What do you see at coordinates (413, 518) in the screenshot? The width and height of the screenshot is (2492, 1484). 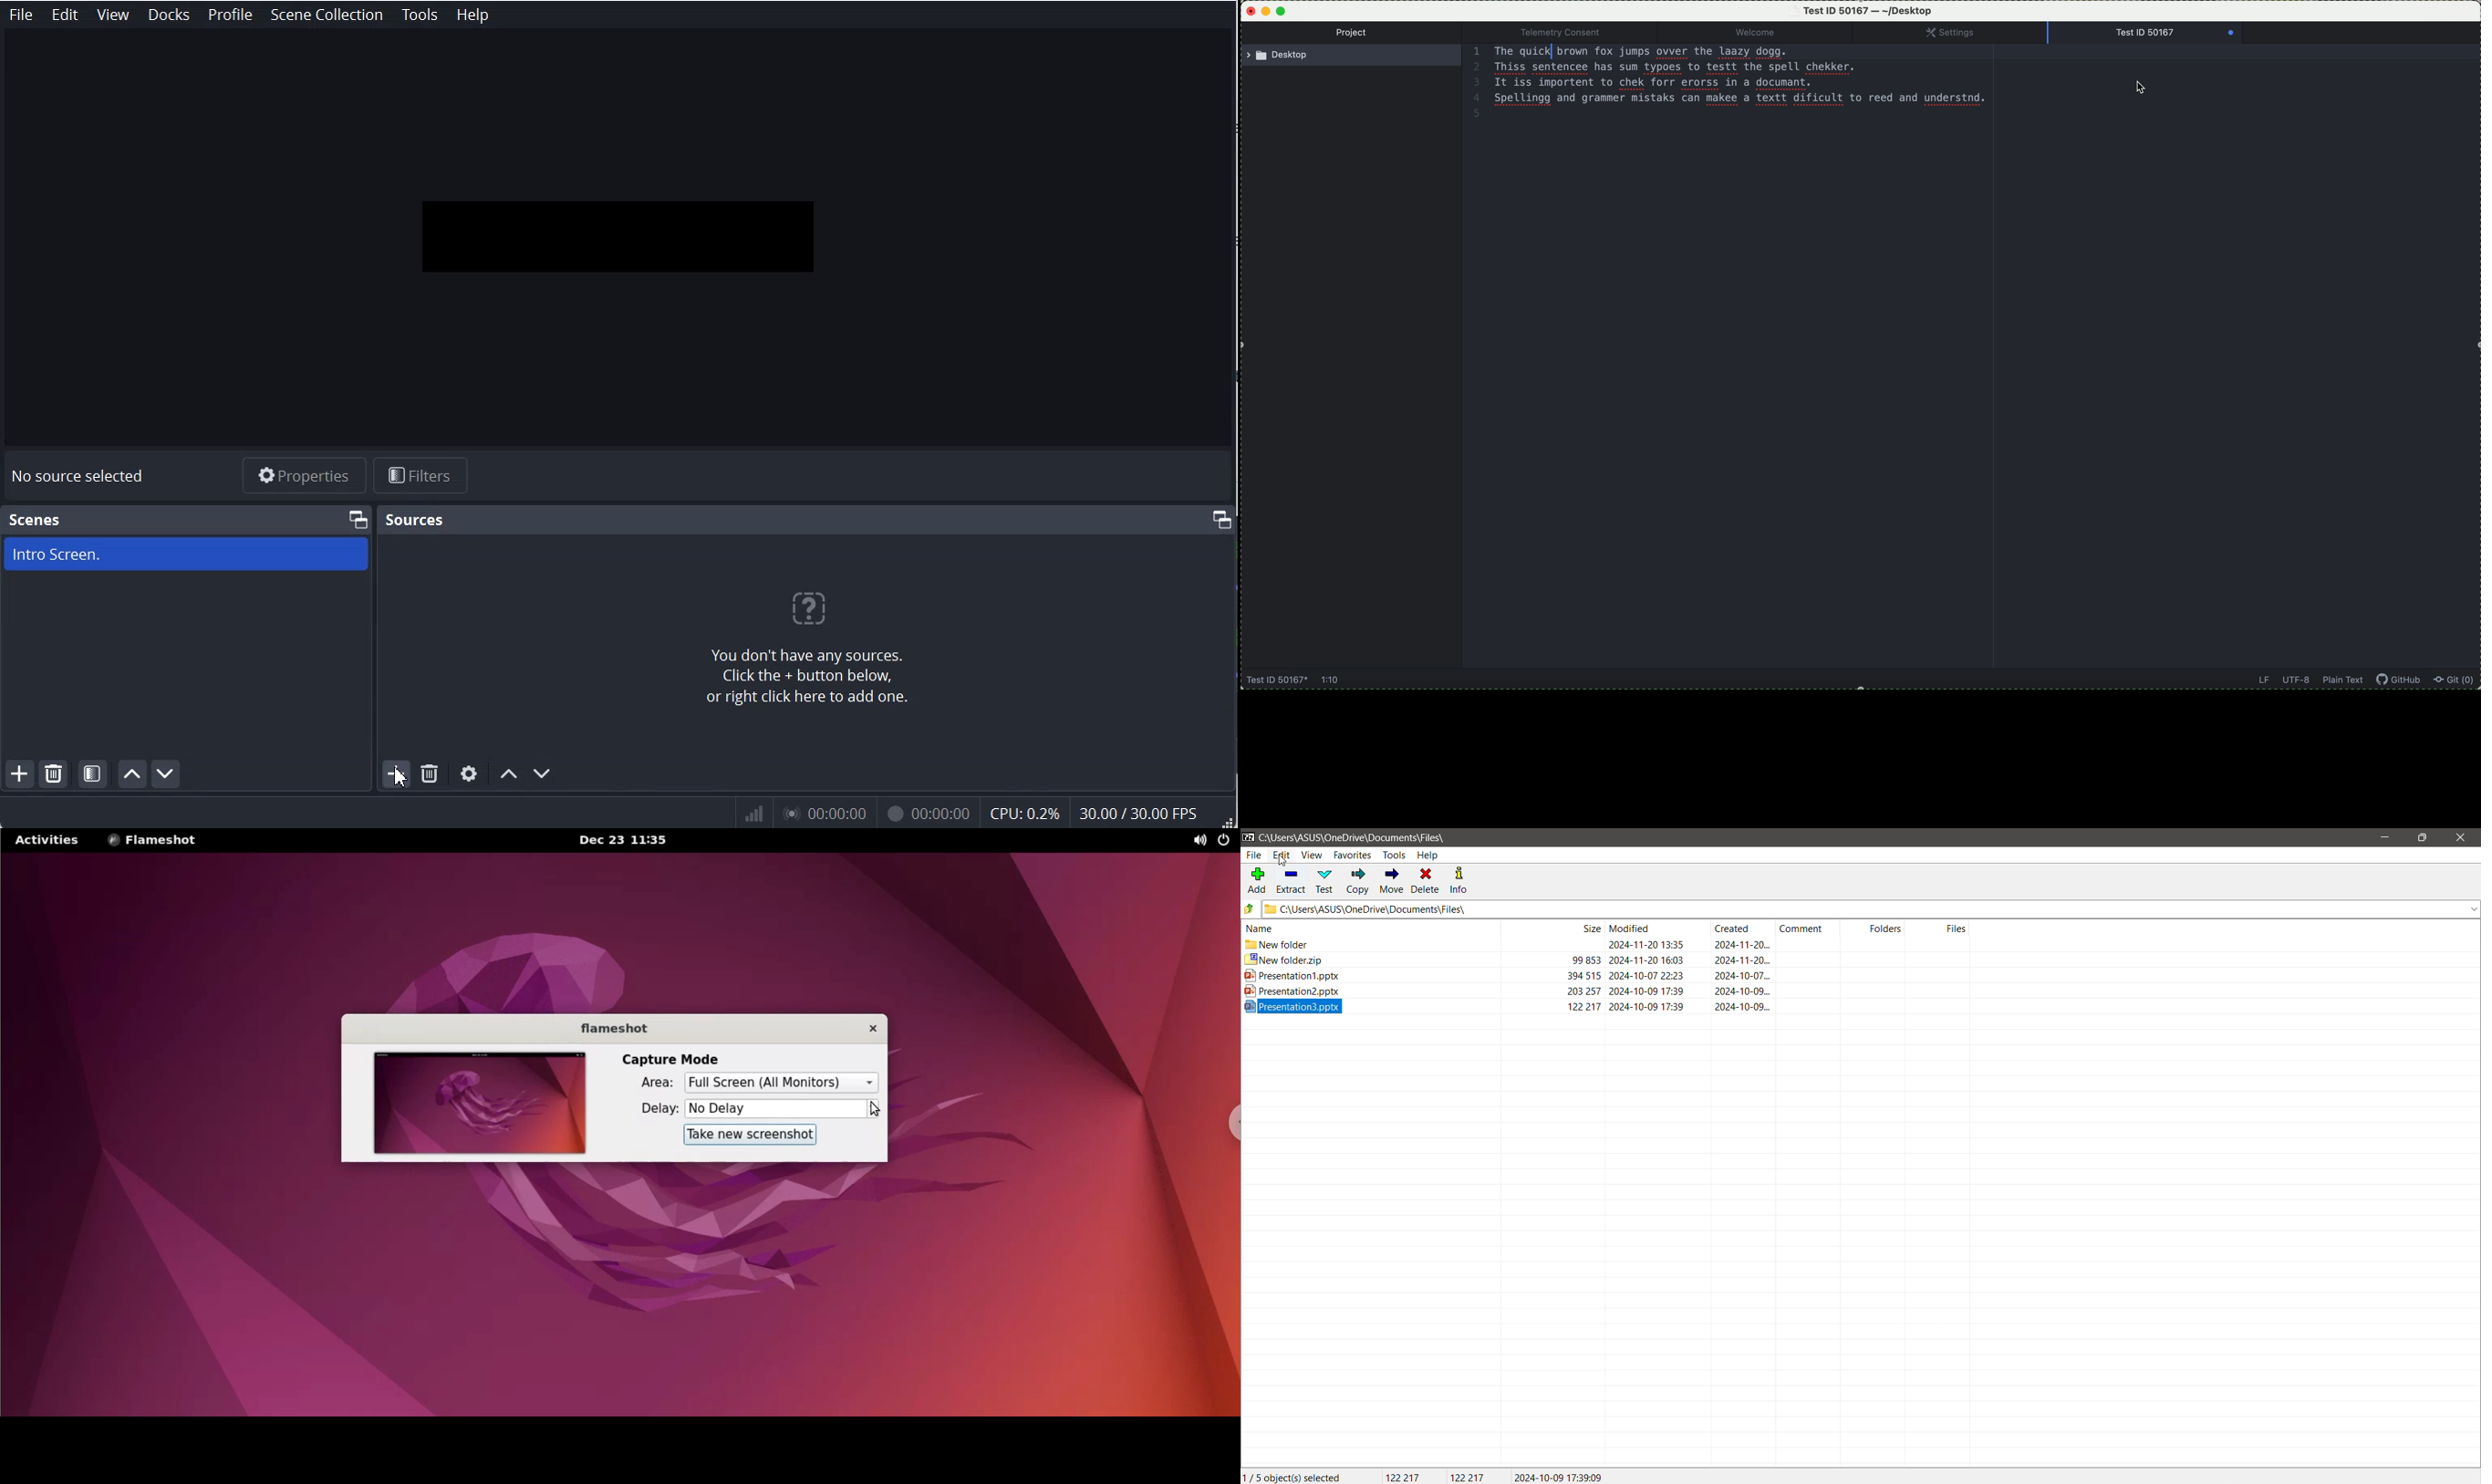 I see `Sources` at bounding box center [413, 518].